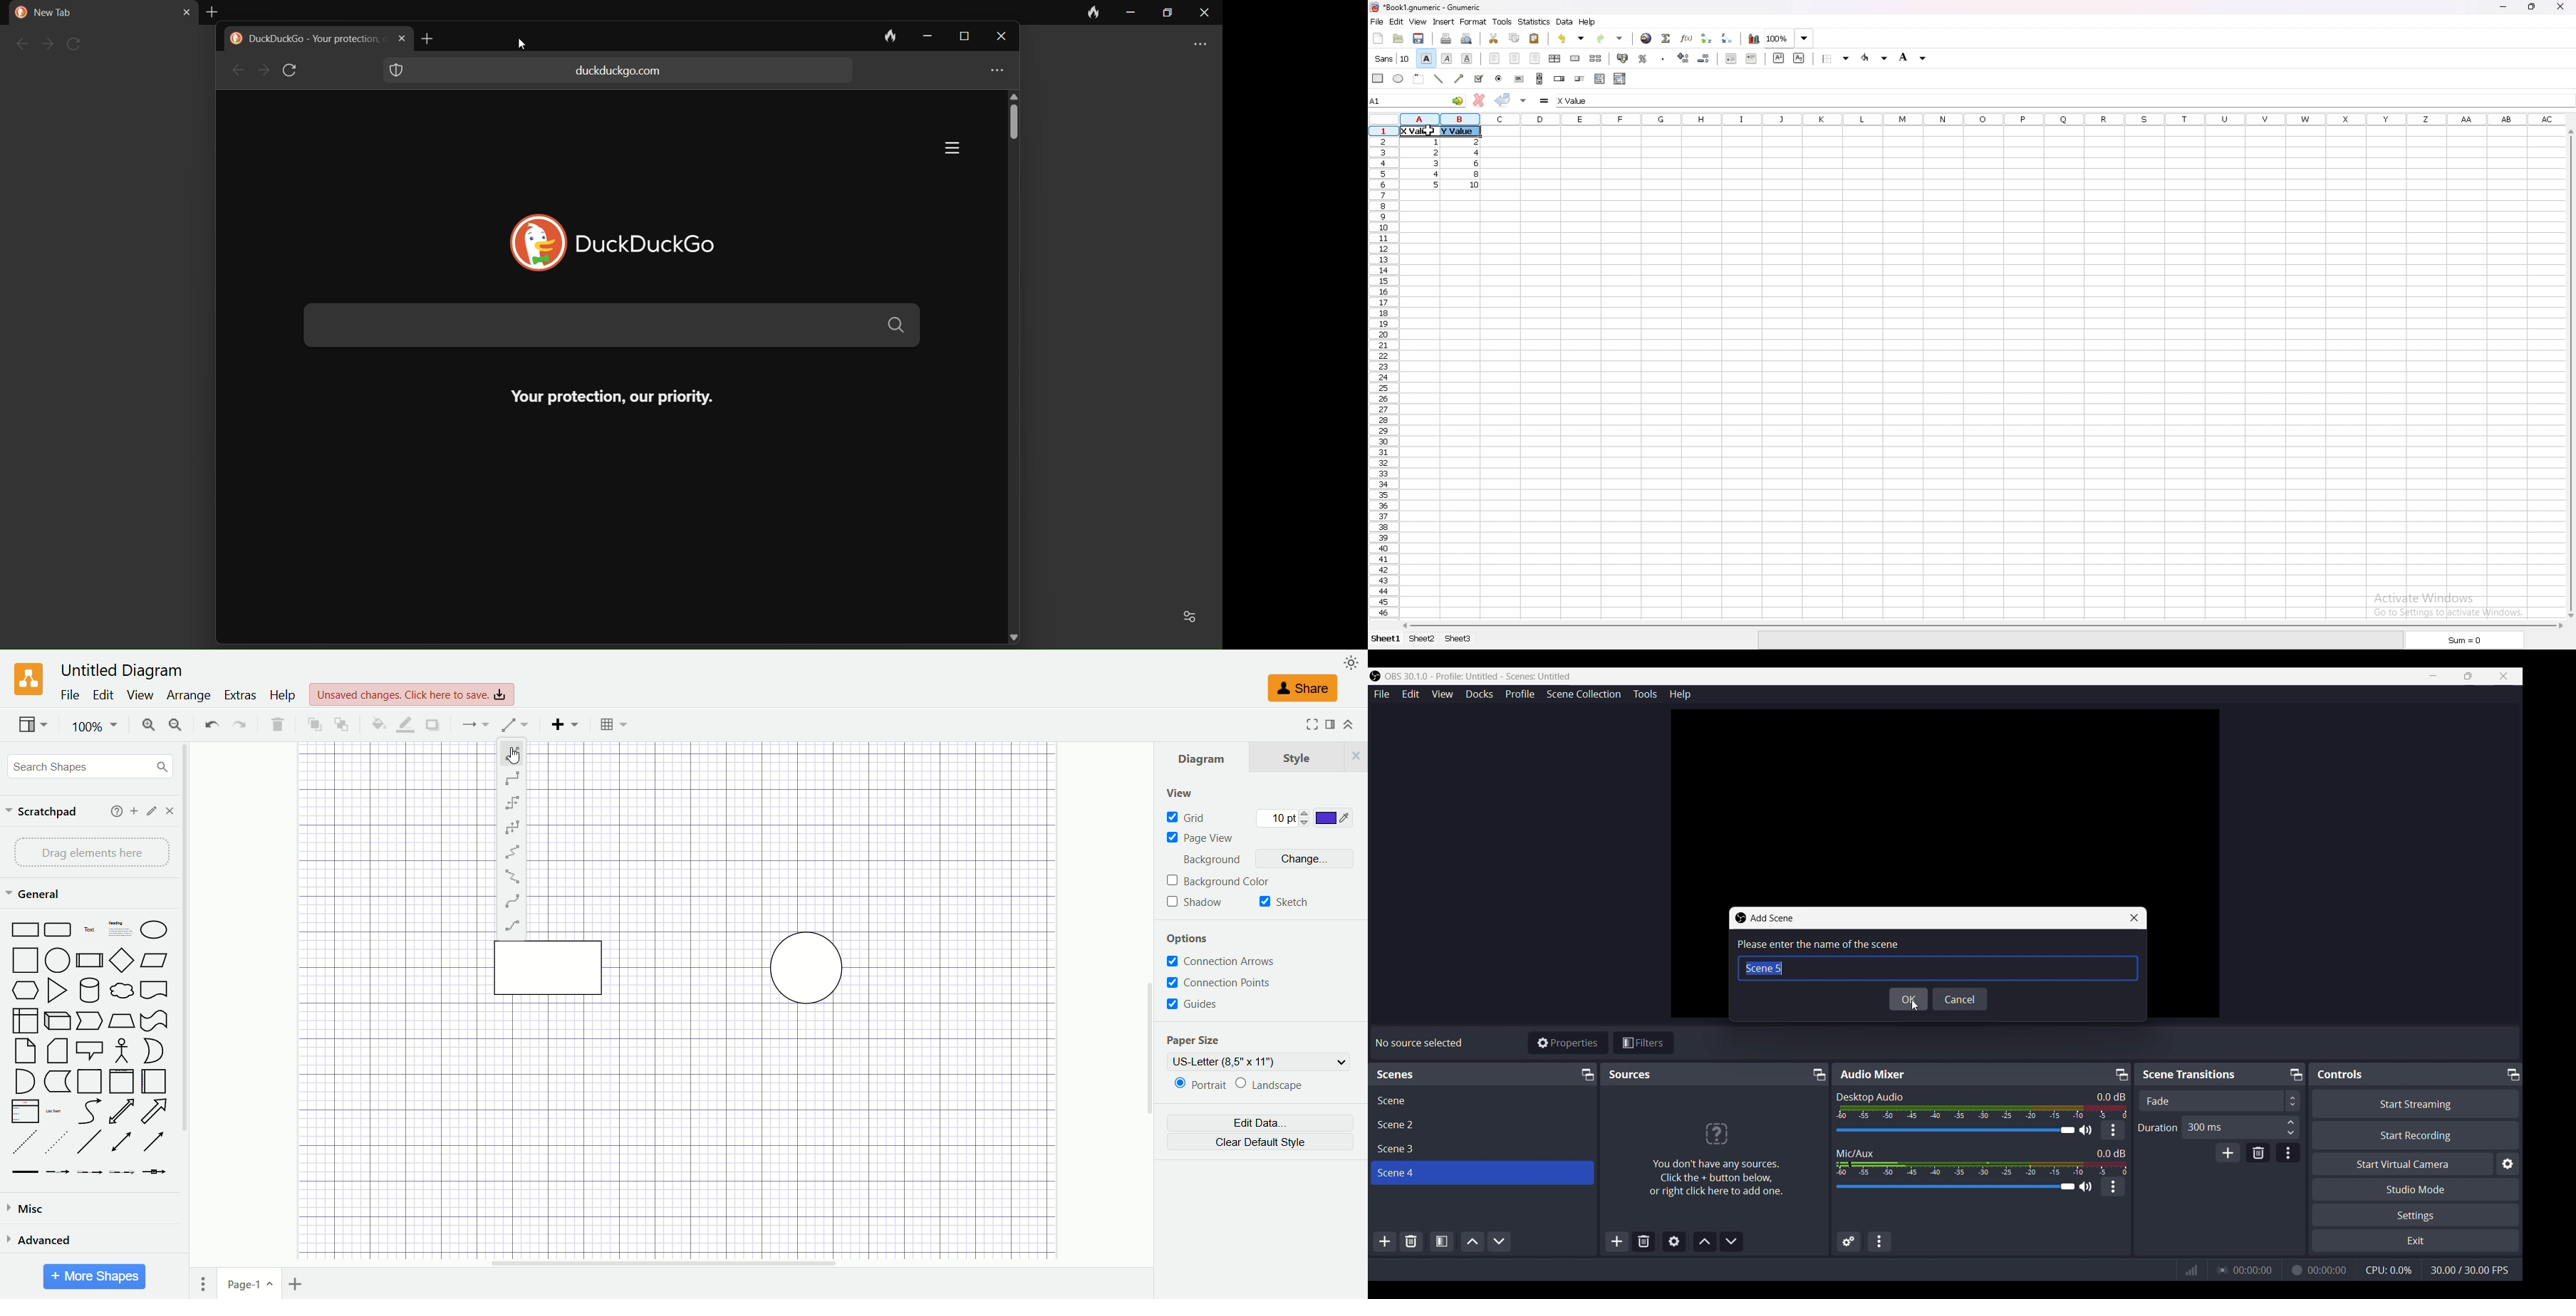  I want to click on accept change in multple cell, so click(1525, 99).